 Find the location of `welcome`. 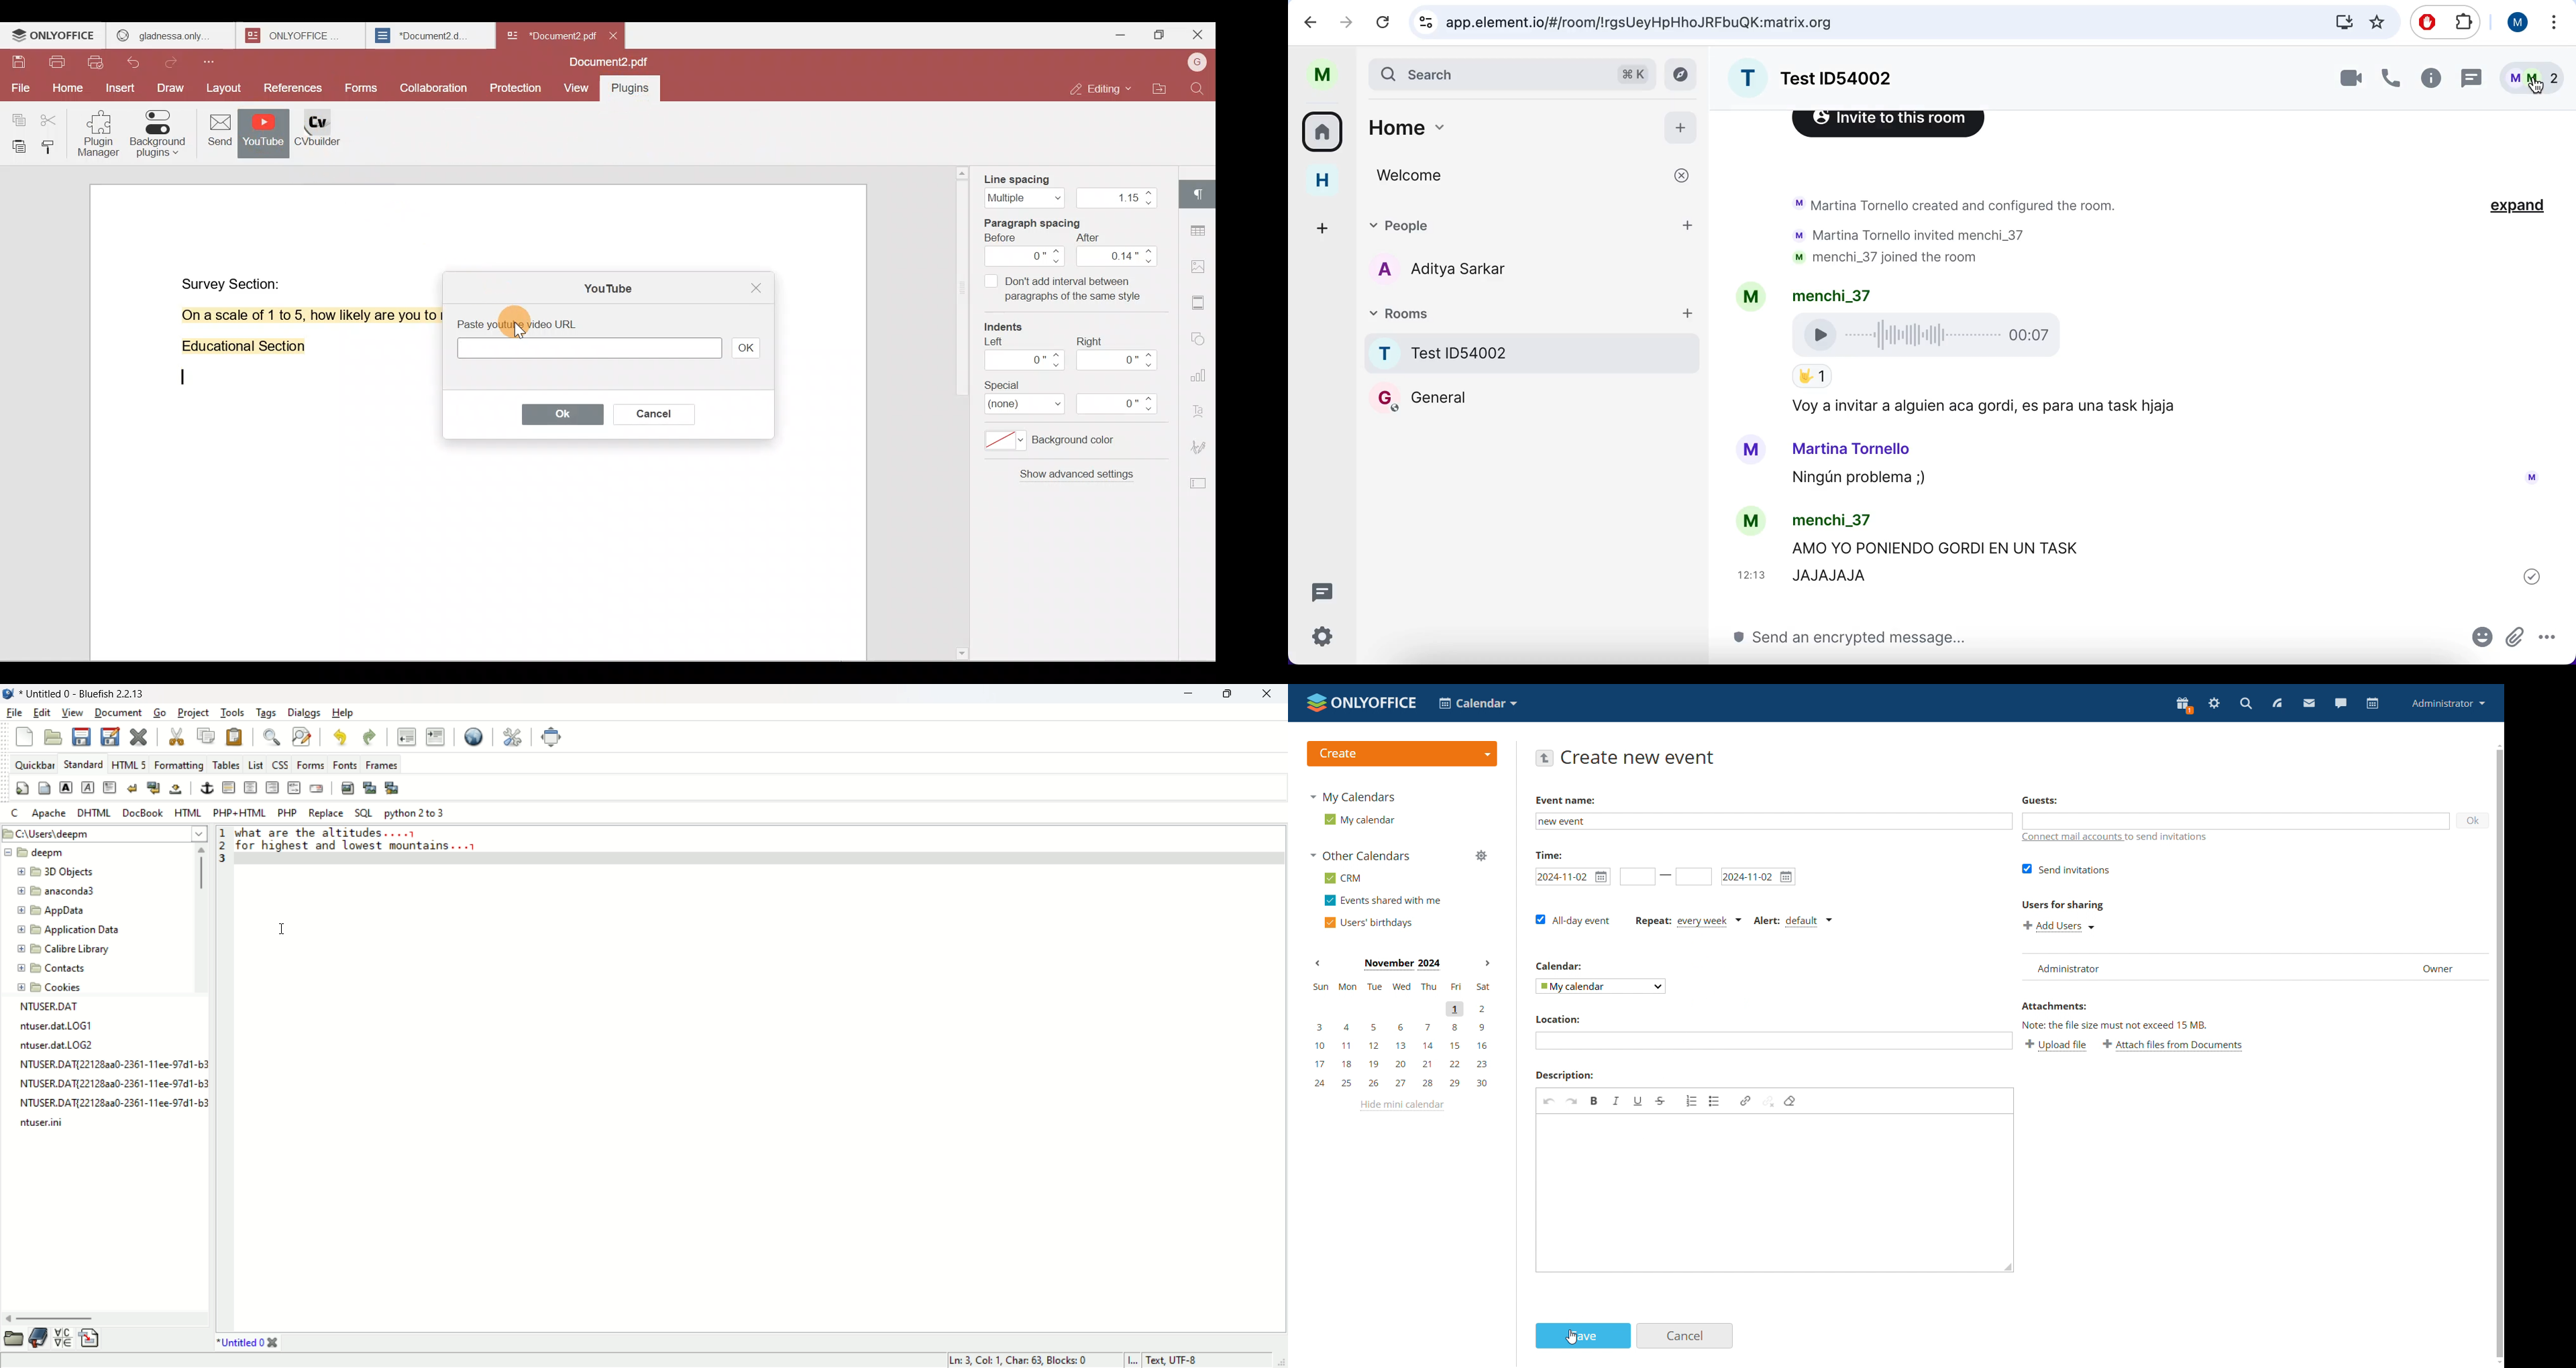

welcome is located at coordinates (1539, 176).